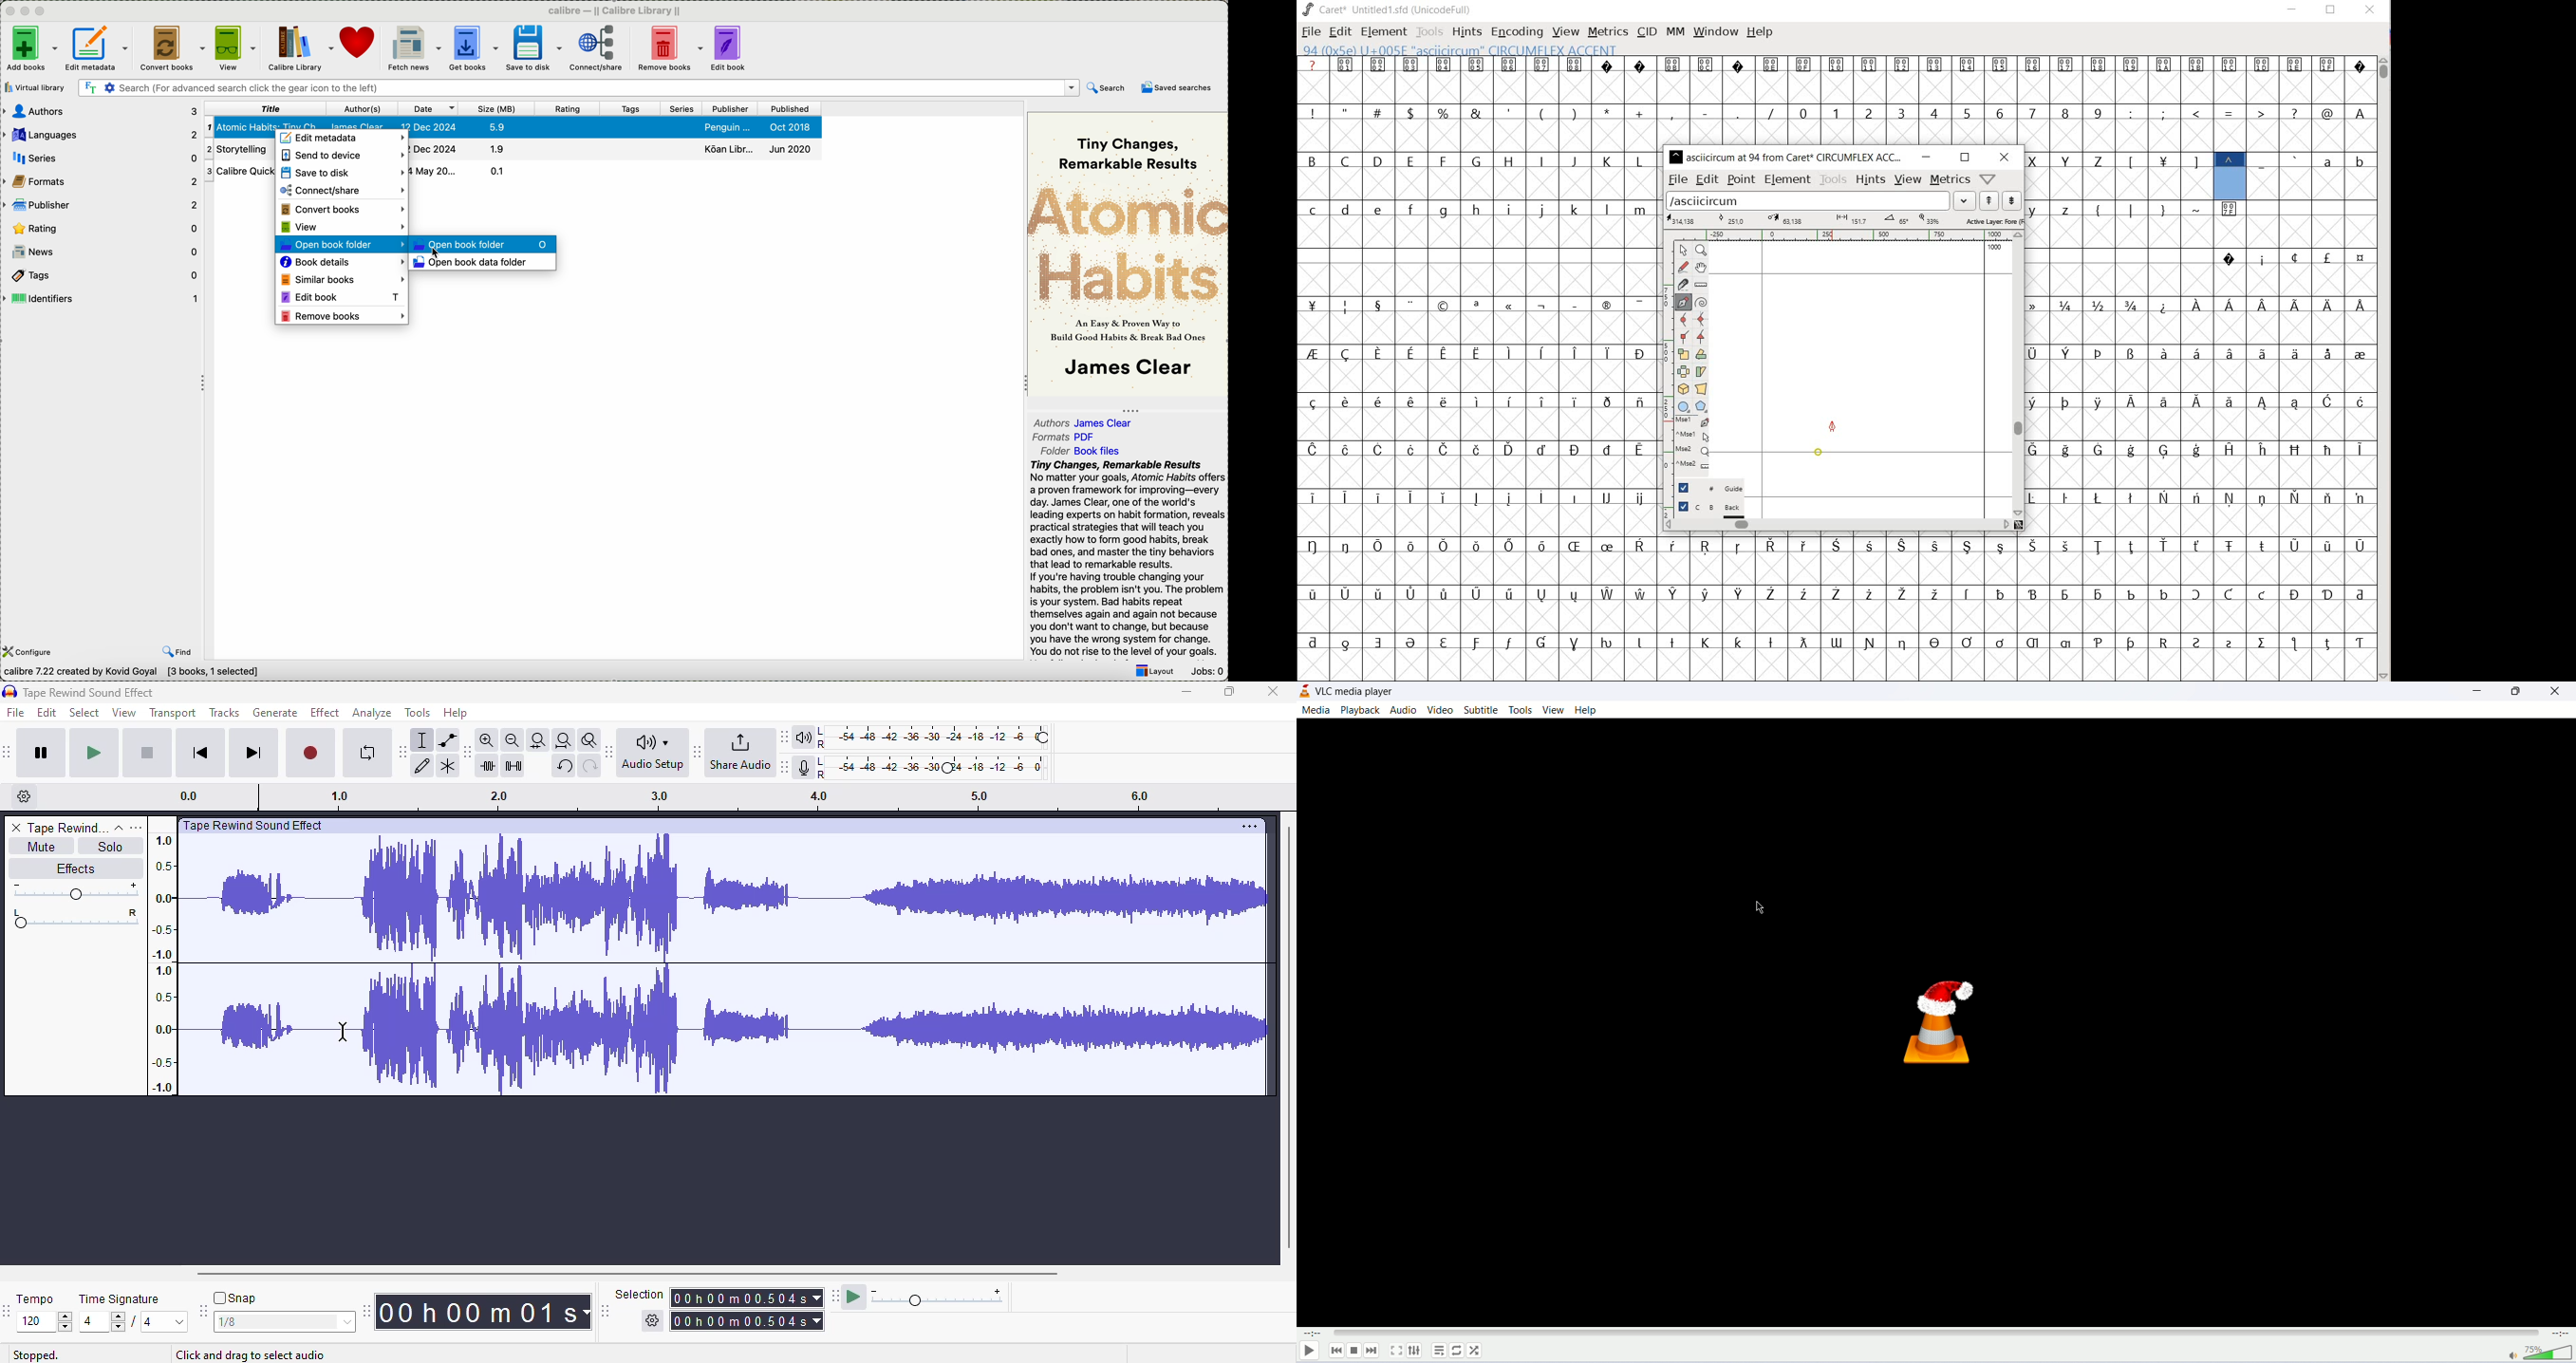 This screenshot has width=2576, height=1372. What do you see at coordinates (202, 1310) in the screenshot?
I see `audacity snapping toolbar` at bounding box center [202, 1310].